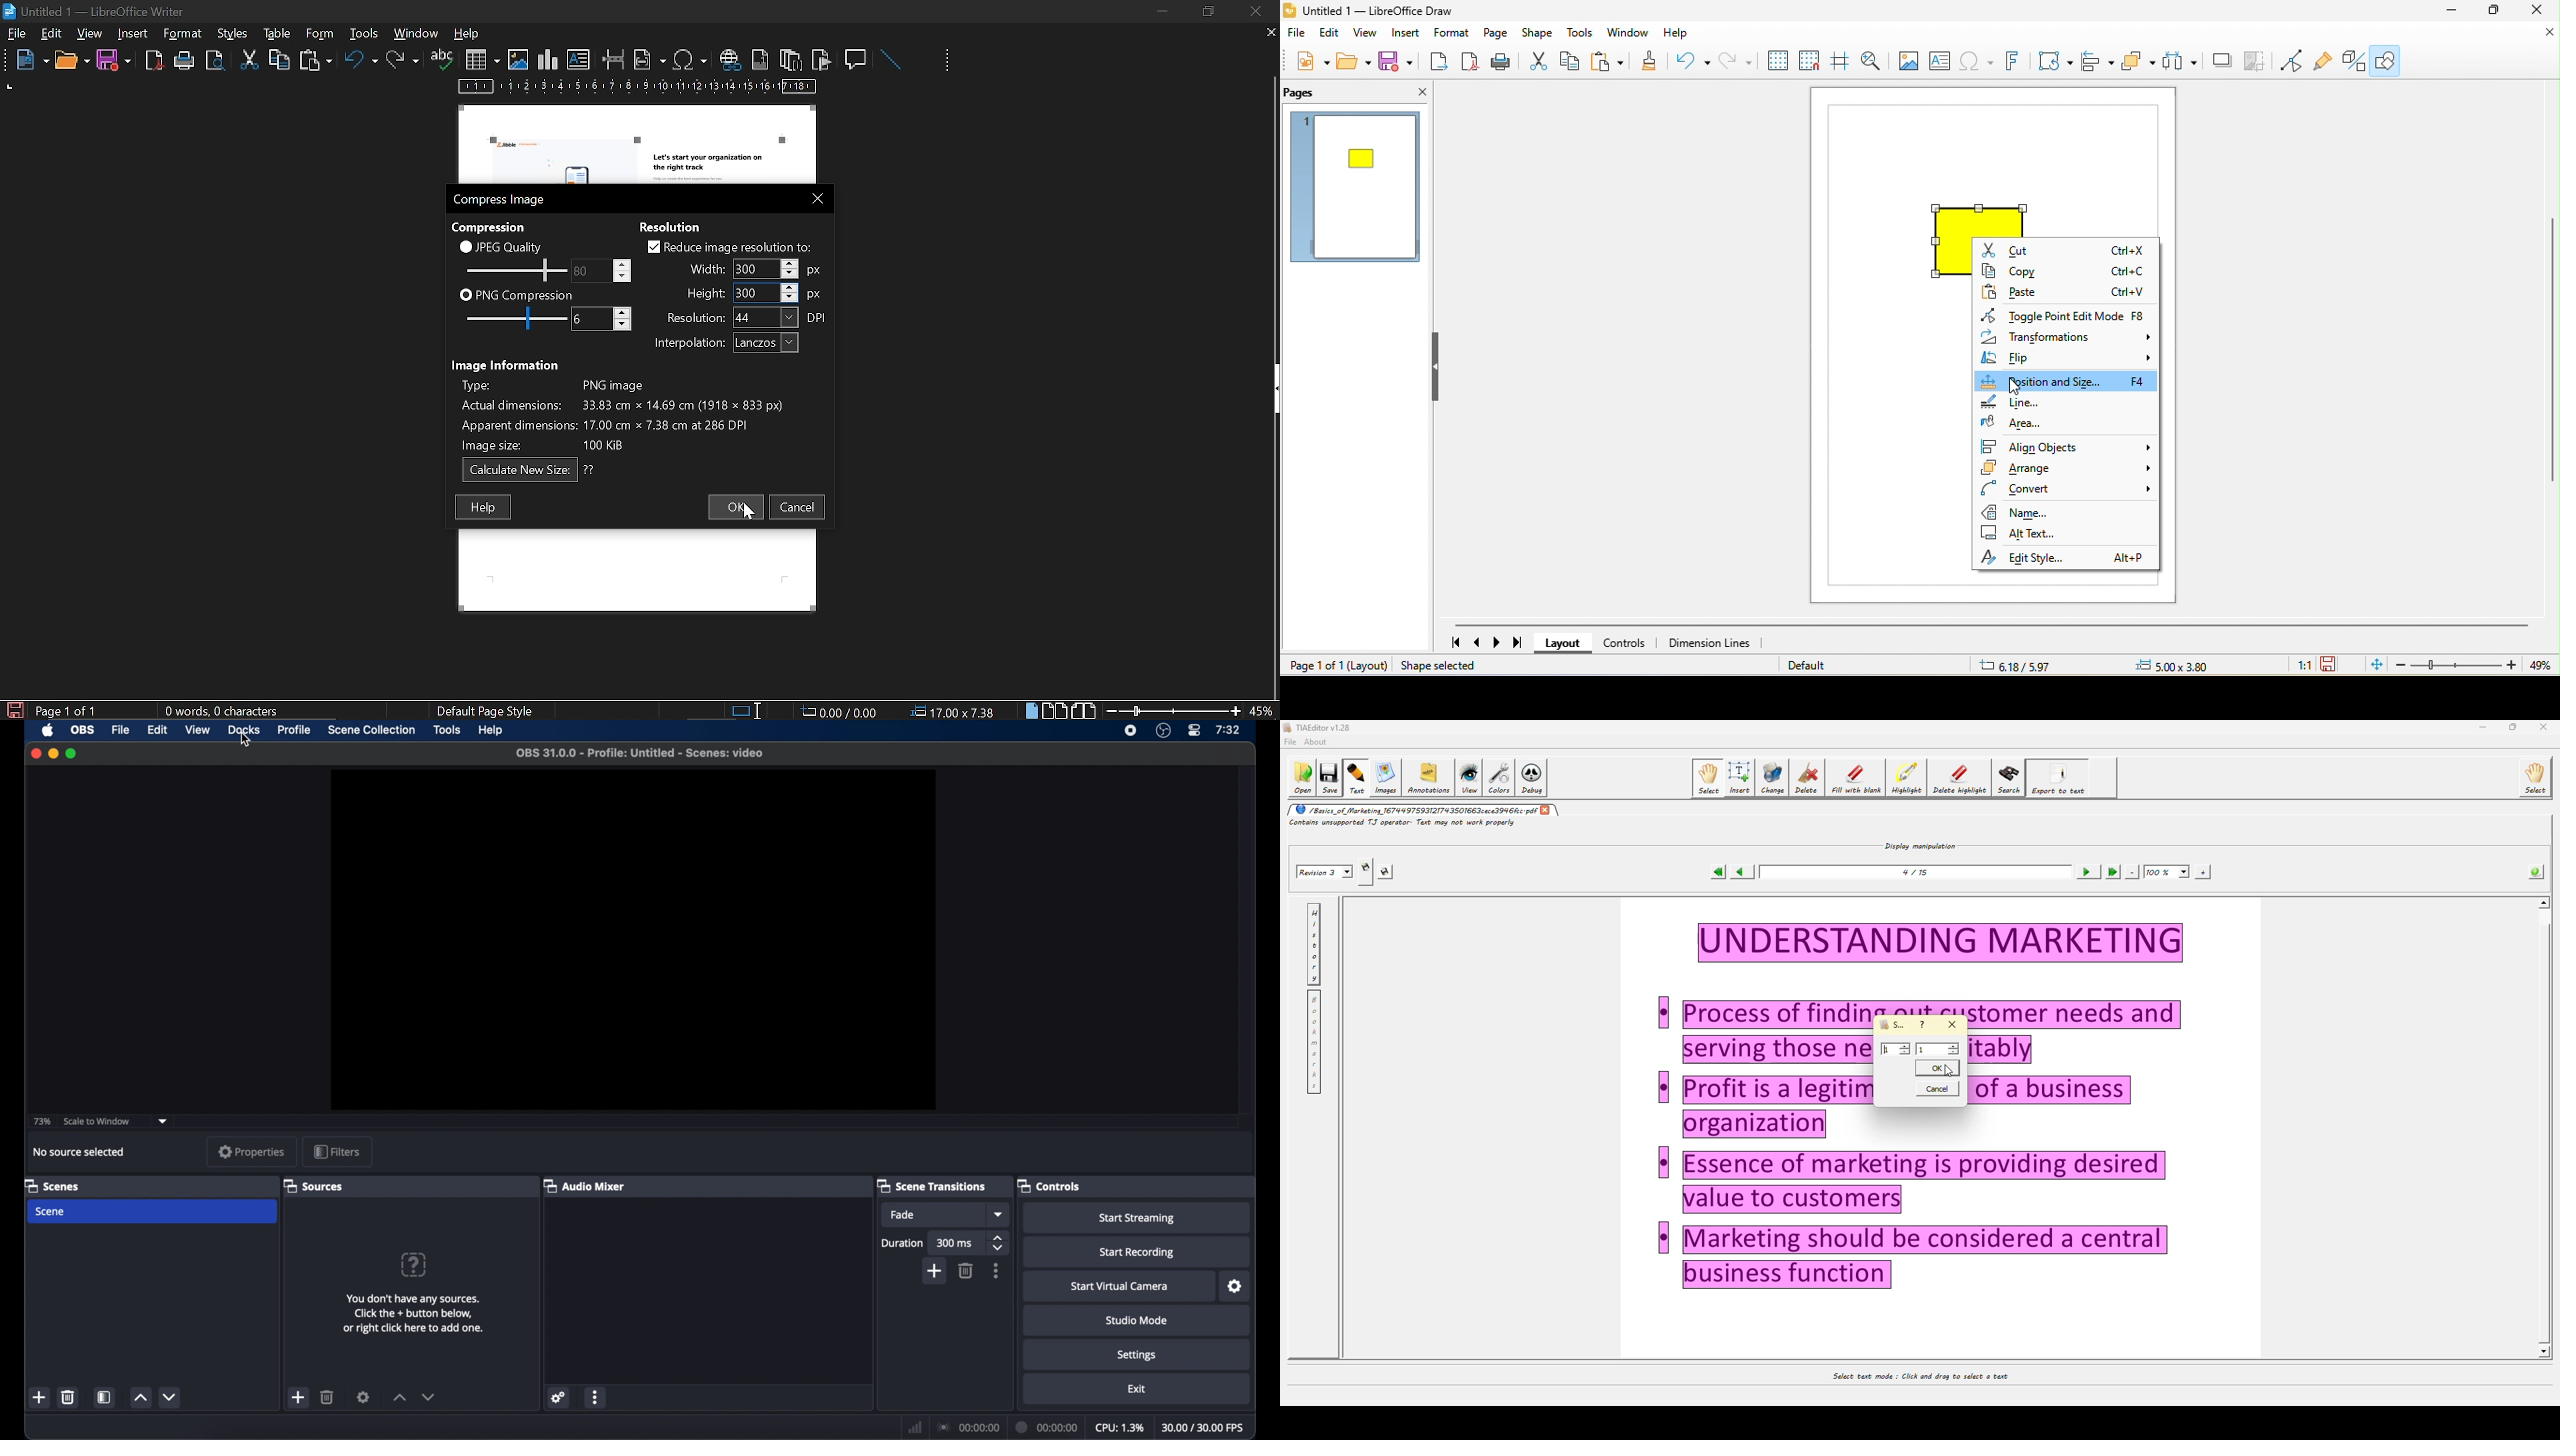 This screenshot has height=1456, width=2576. Describe the element at coordinates (2296, 61) in the screenshot. I see `toggle point edit mode` at that location.